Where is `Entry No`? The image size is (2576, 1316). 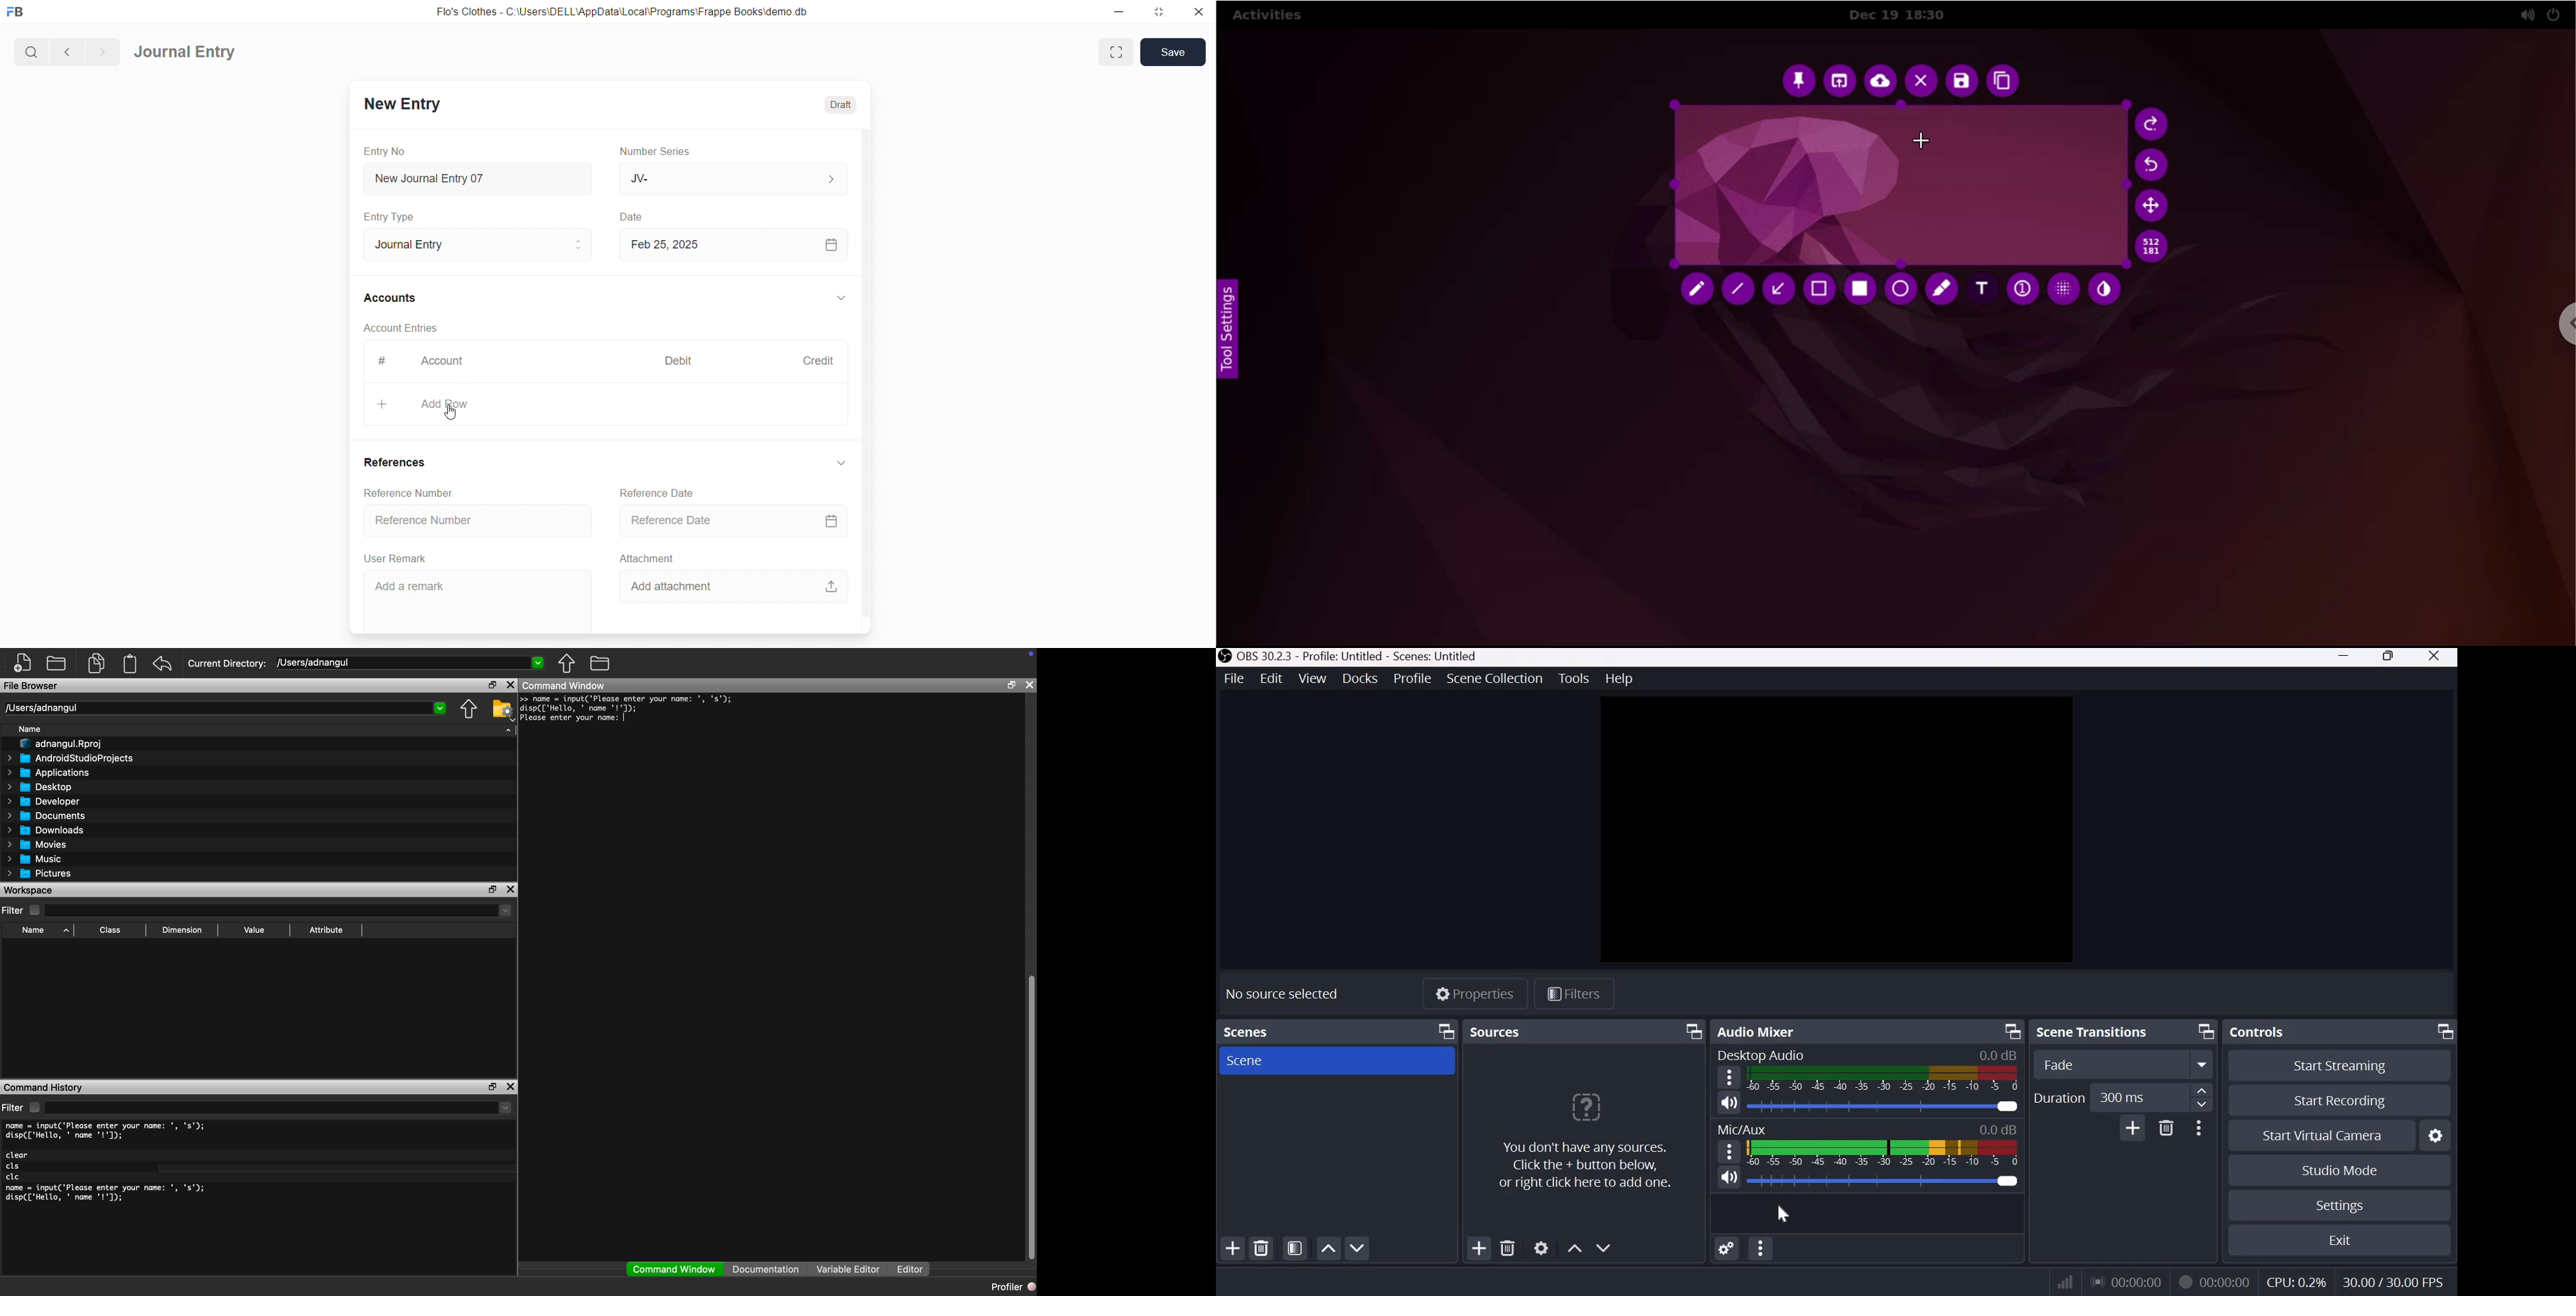 Entry No is located at coordinates (385, 151).